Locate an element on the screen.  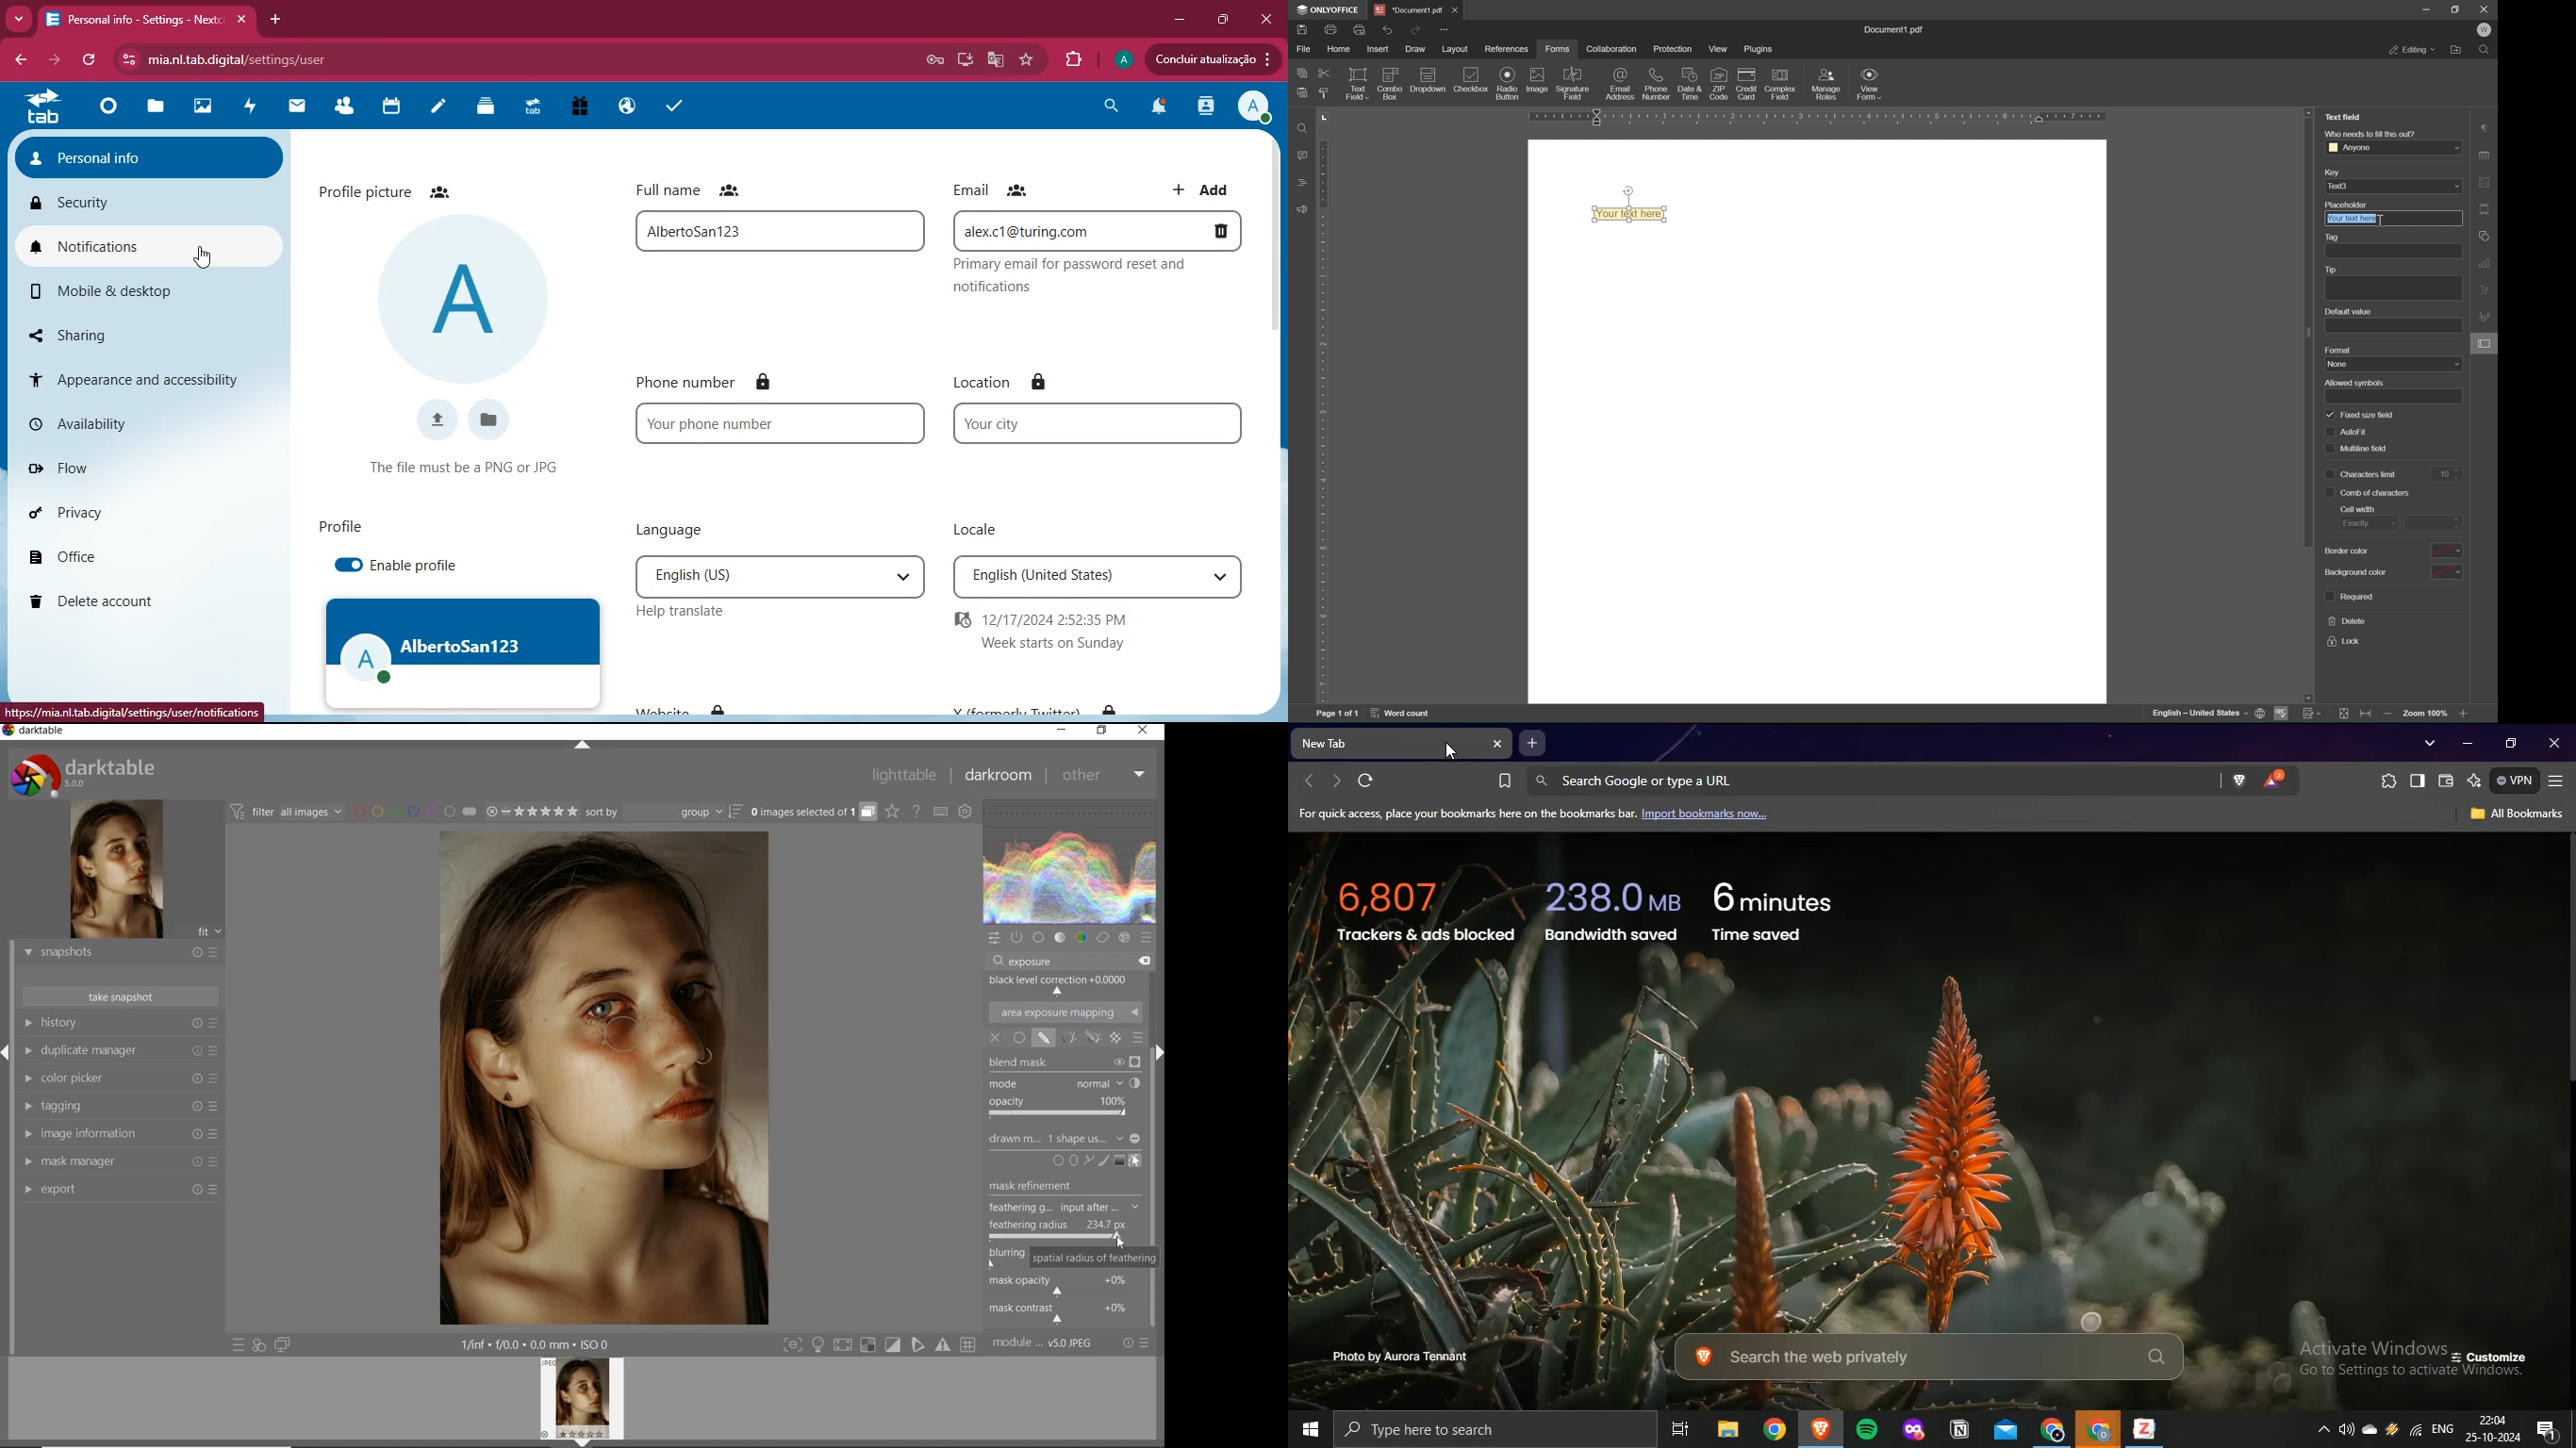
notifications is located at coordinates (1157, 107).